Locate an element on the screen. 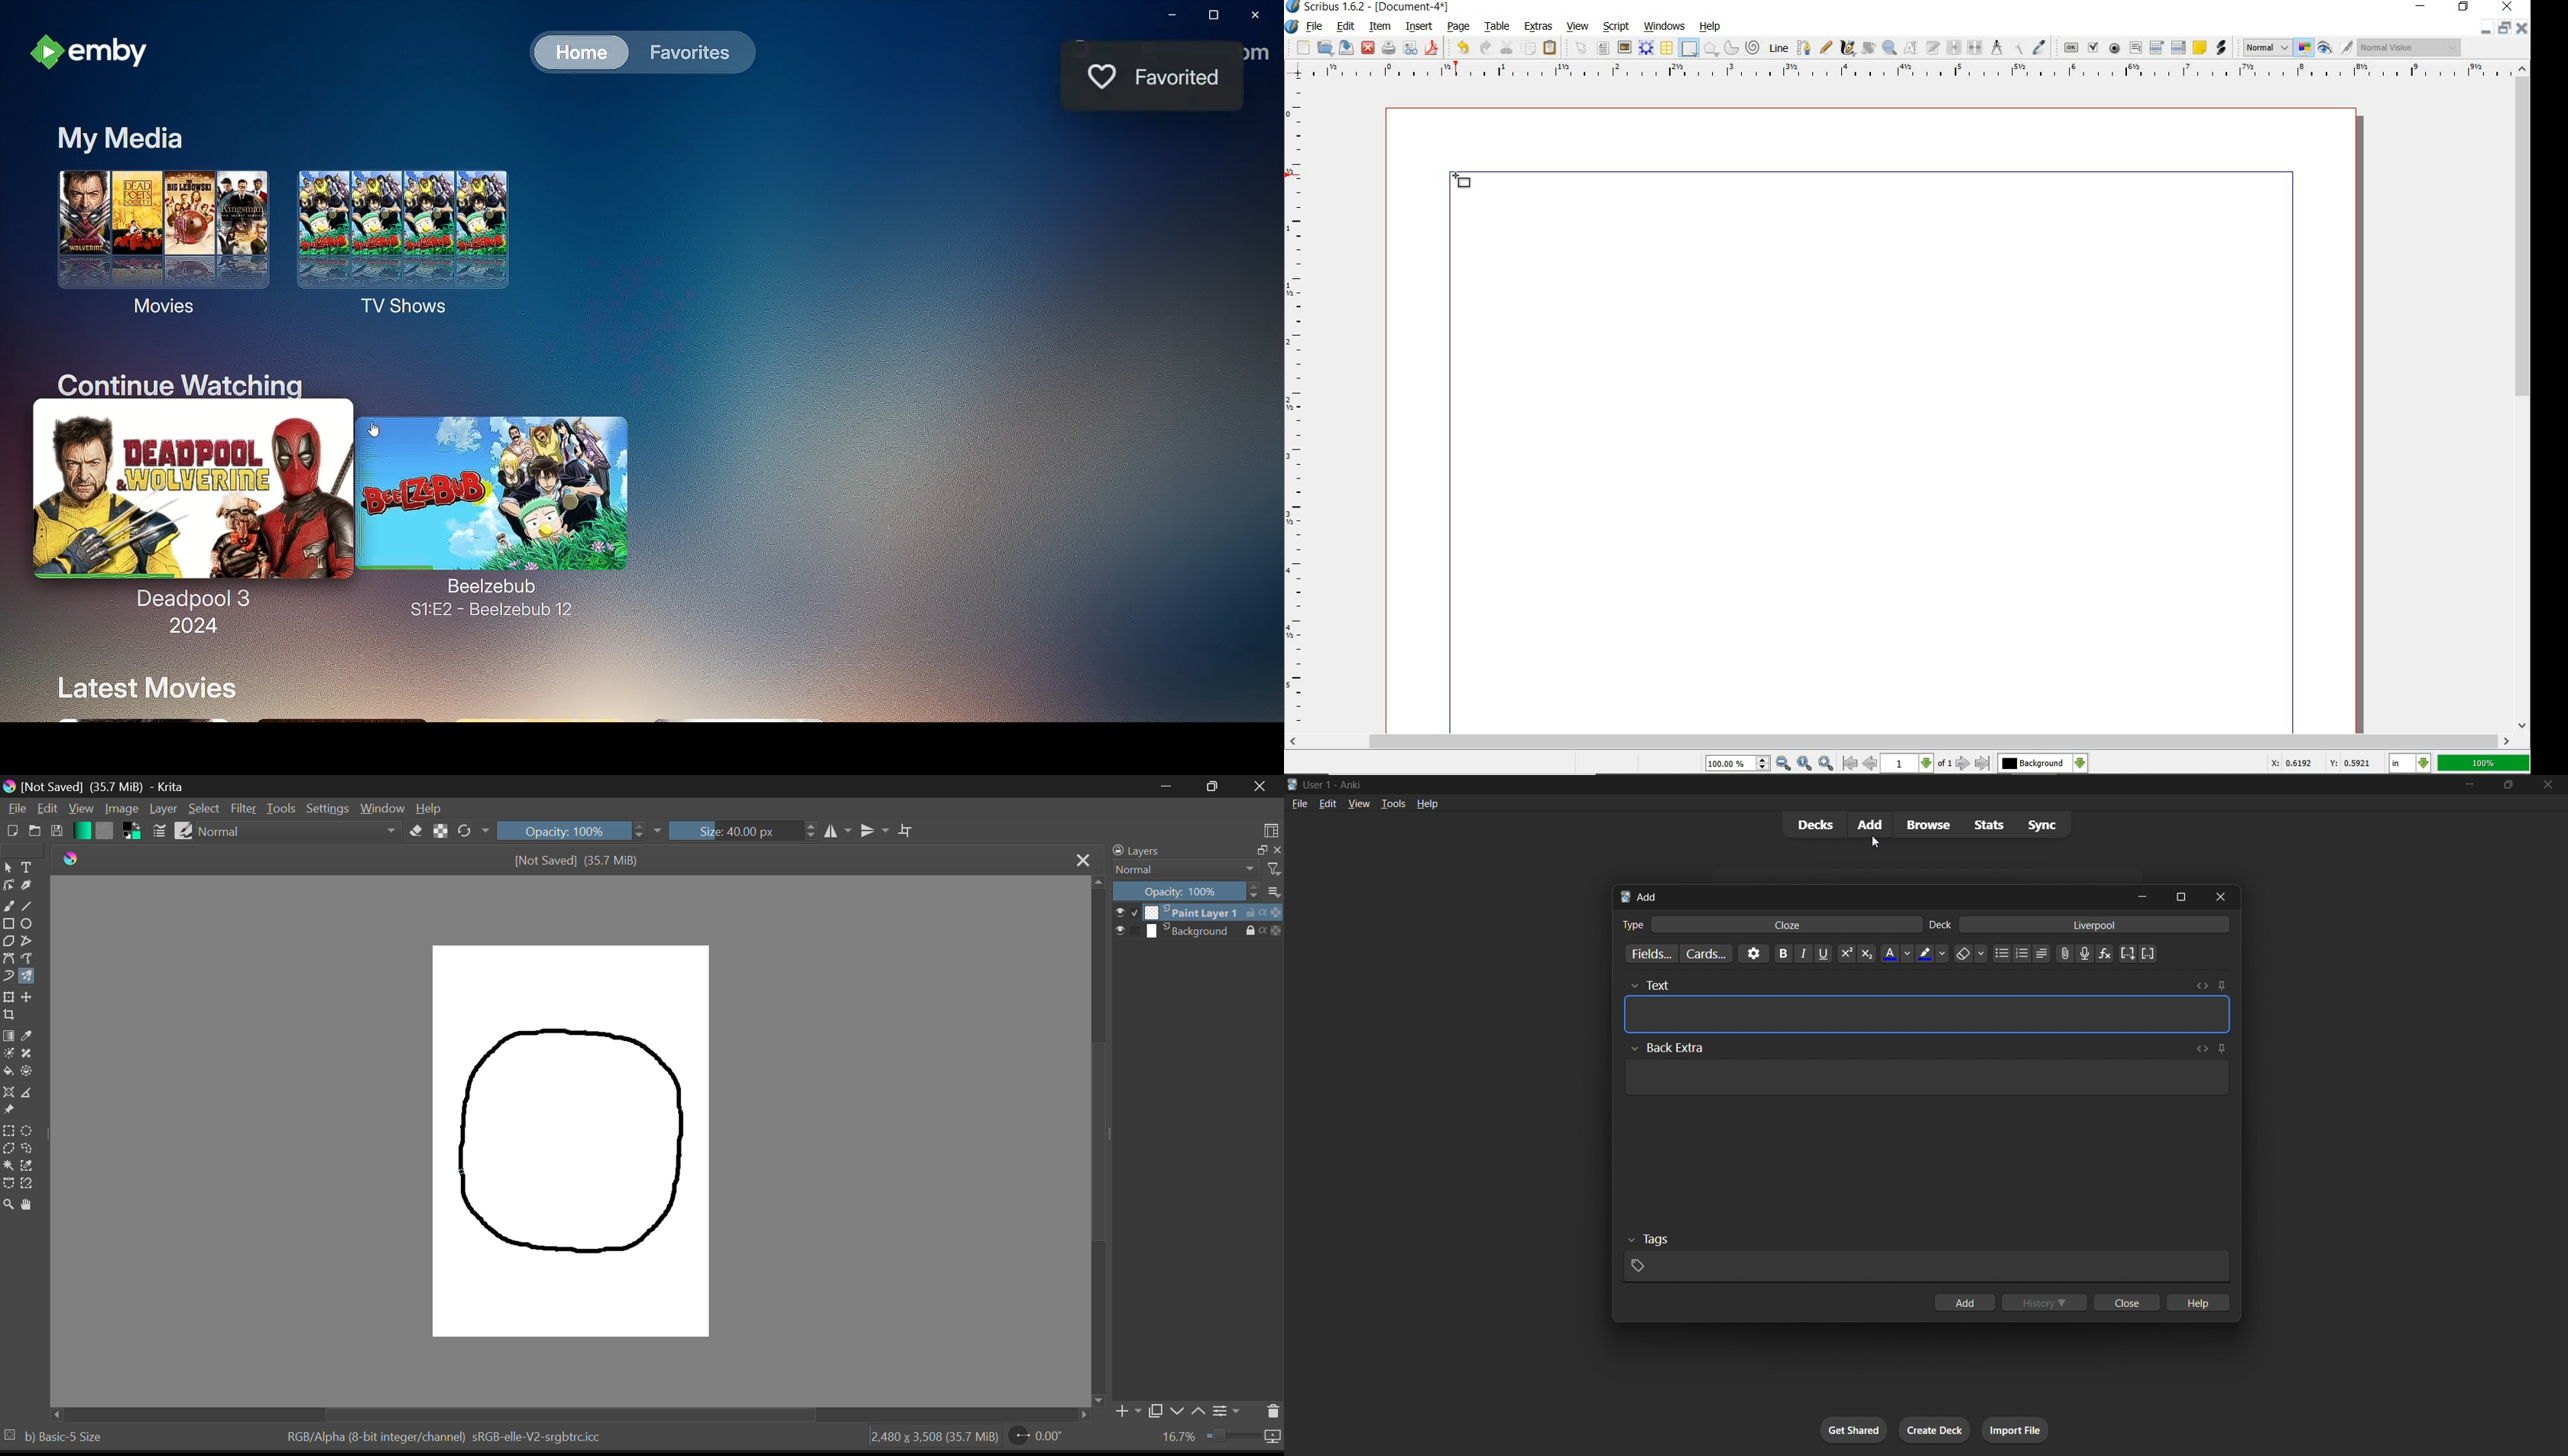  Minimize is located at coordinates (1216, 786).